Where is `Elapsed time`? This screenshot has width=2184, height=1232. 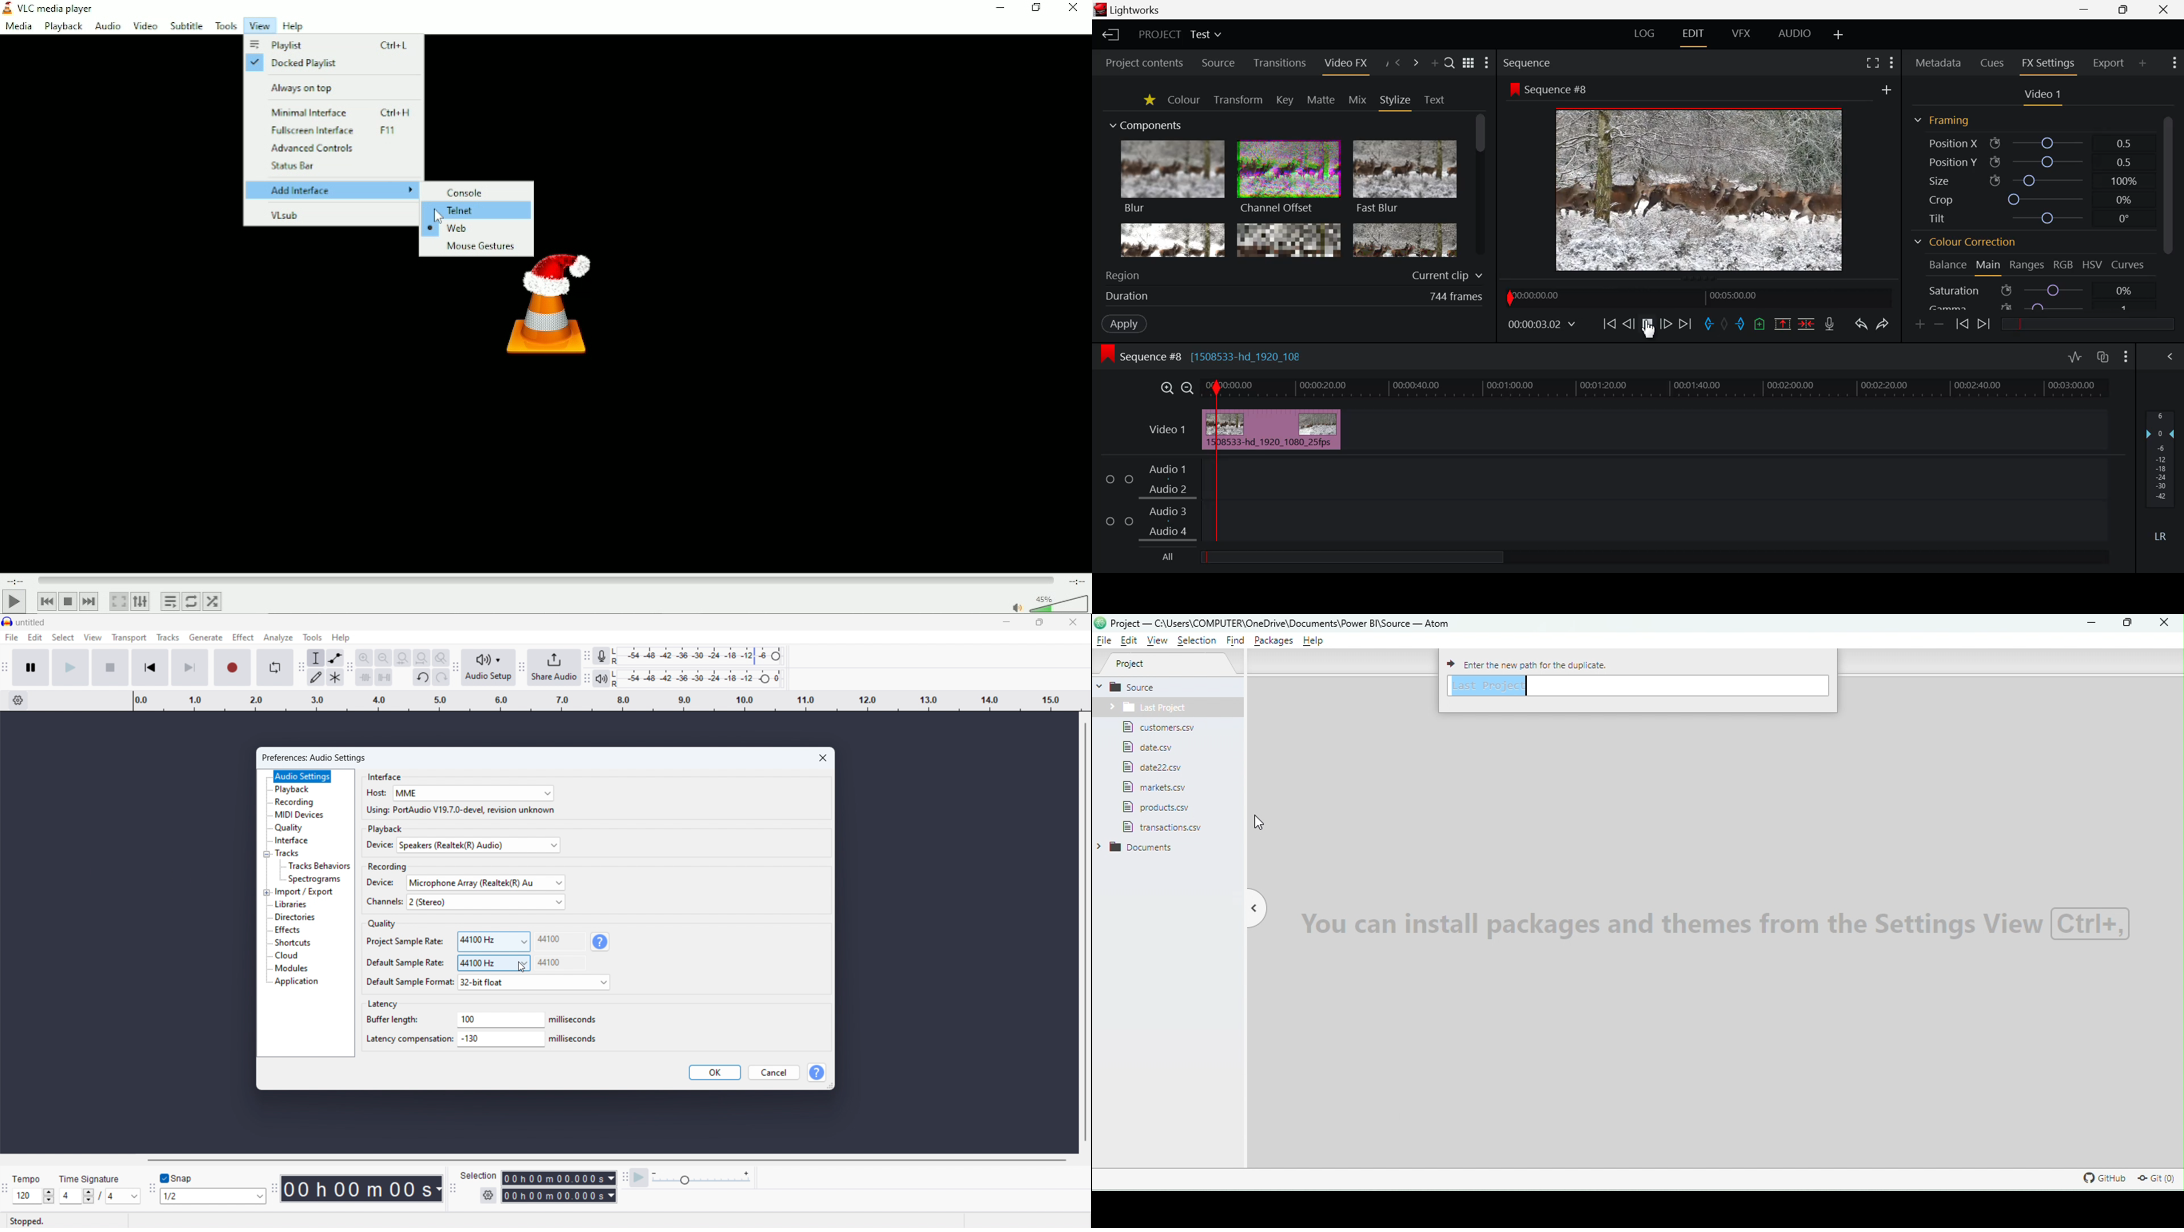
Elapsed time is located at coordinates (16, 580).